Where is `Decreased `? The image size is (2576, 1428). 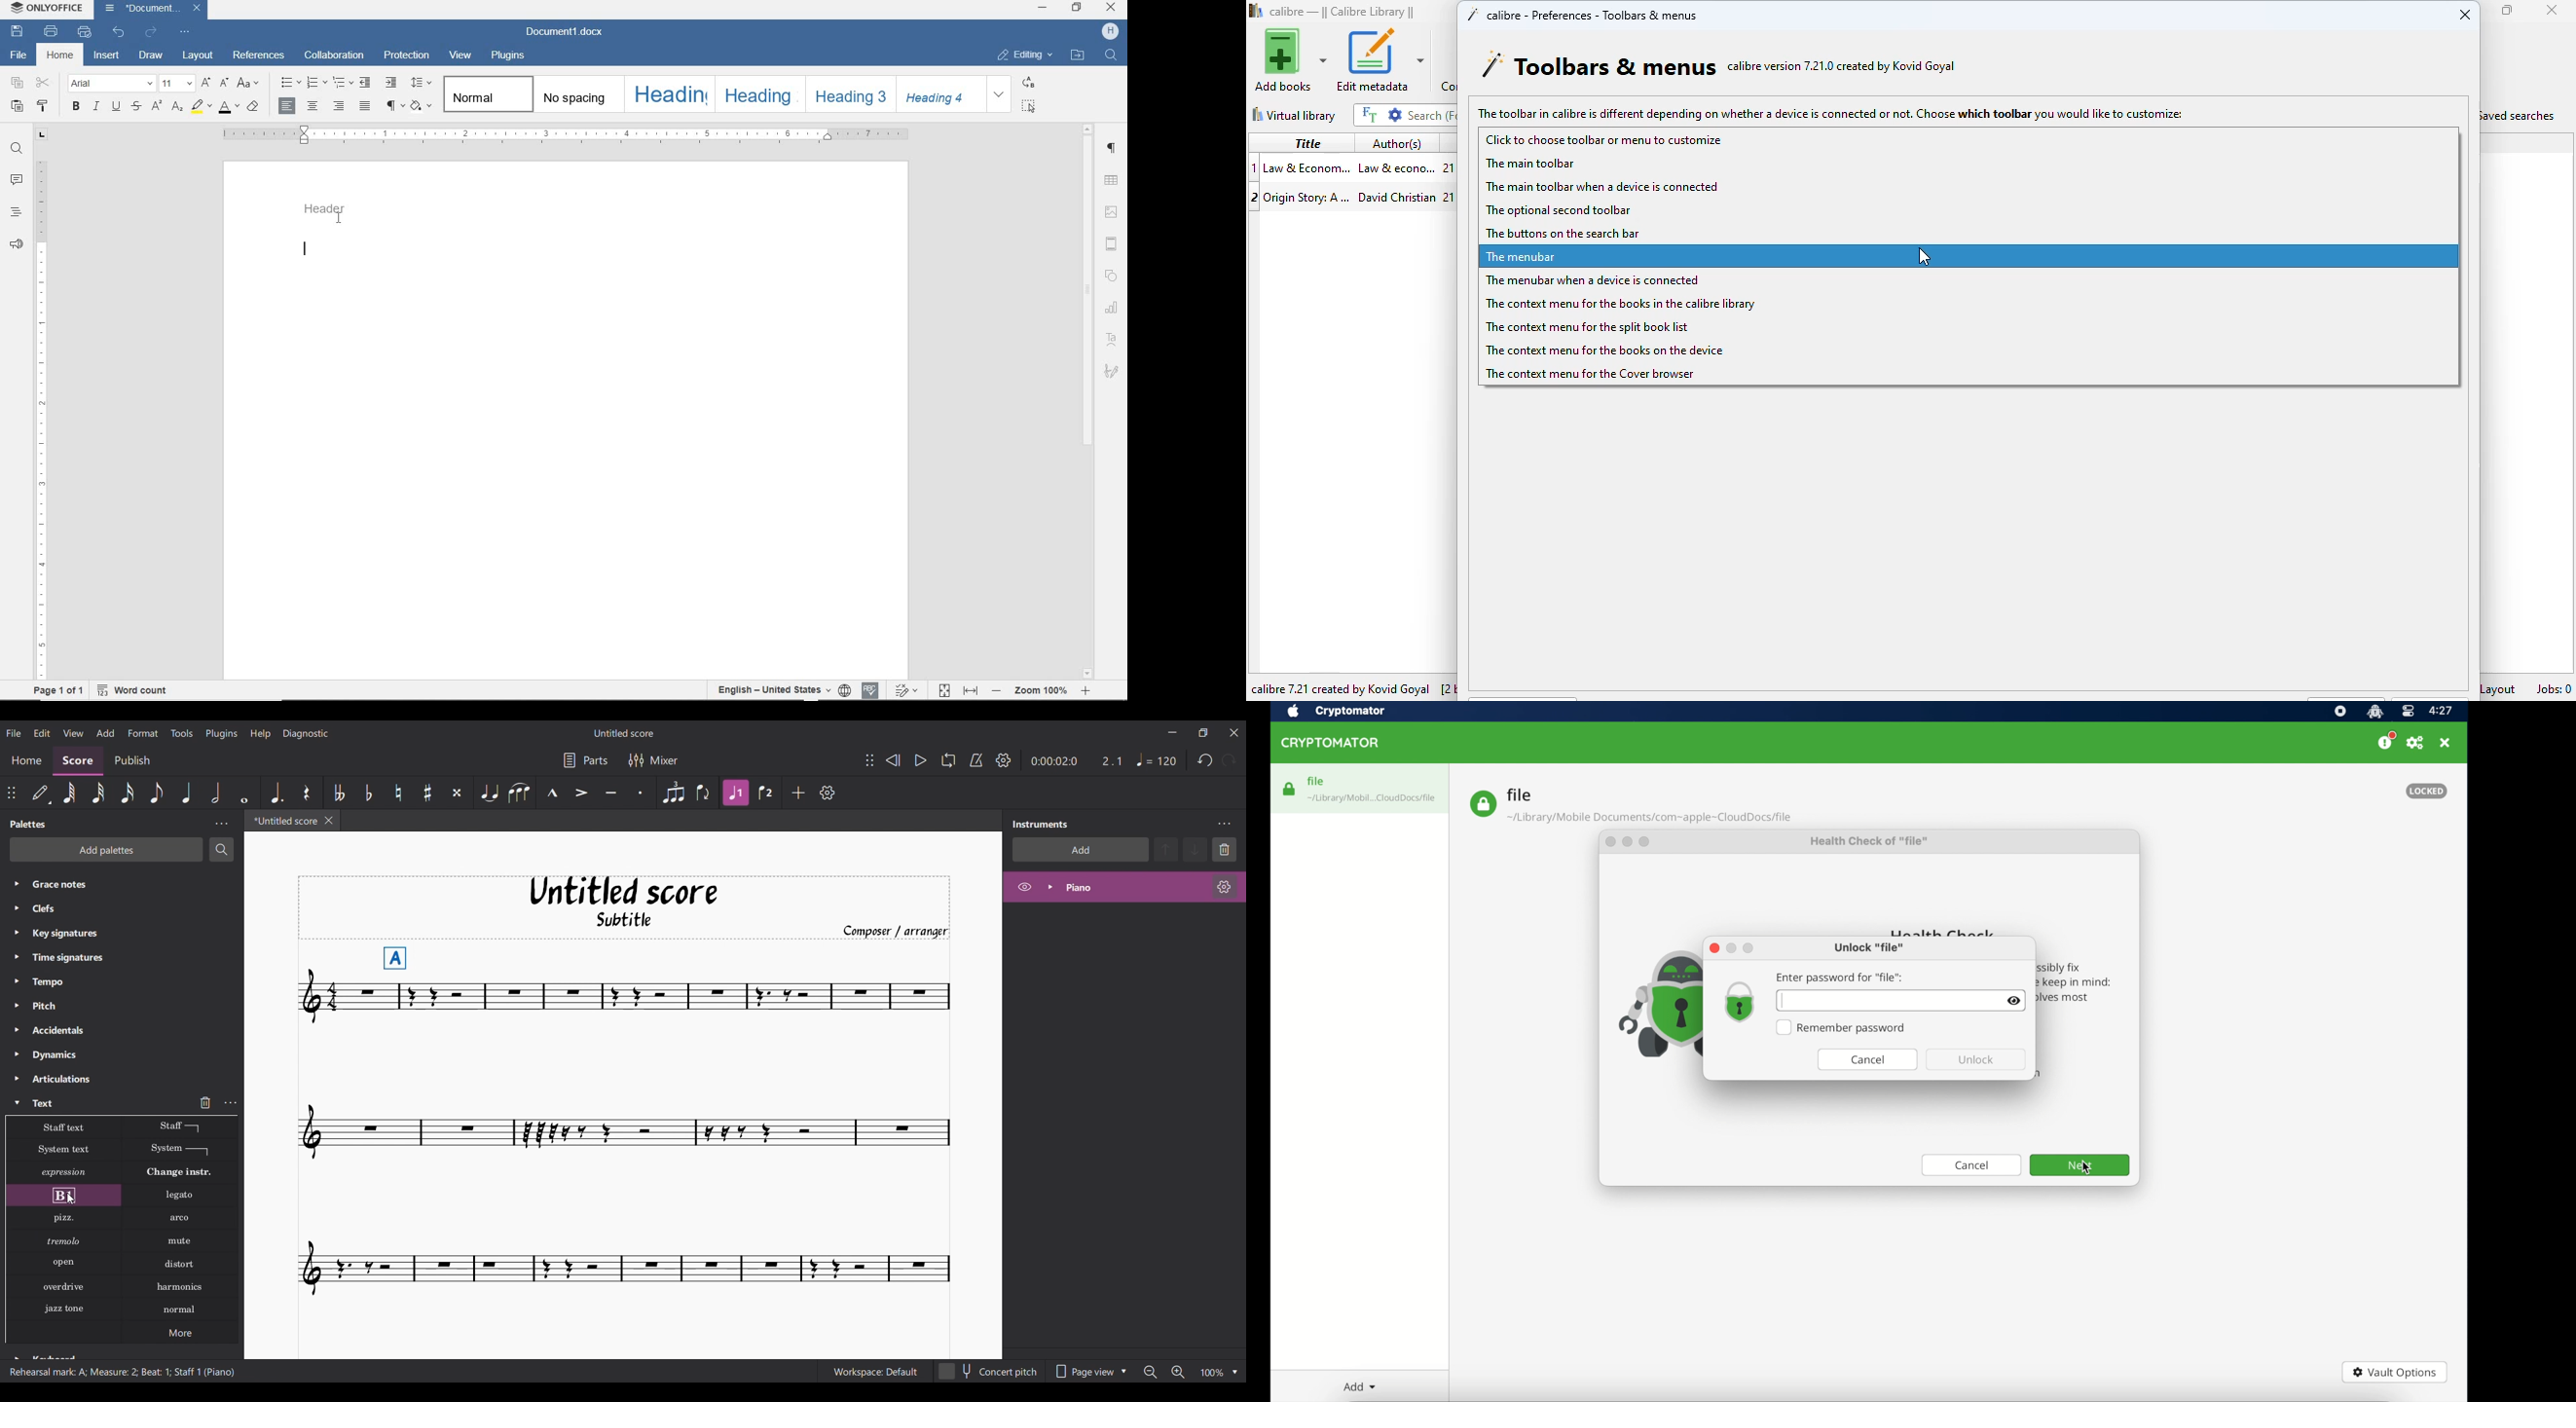
Decreased  is located at coordinates (996, 689).